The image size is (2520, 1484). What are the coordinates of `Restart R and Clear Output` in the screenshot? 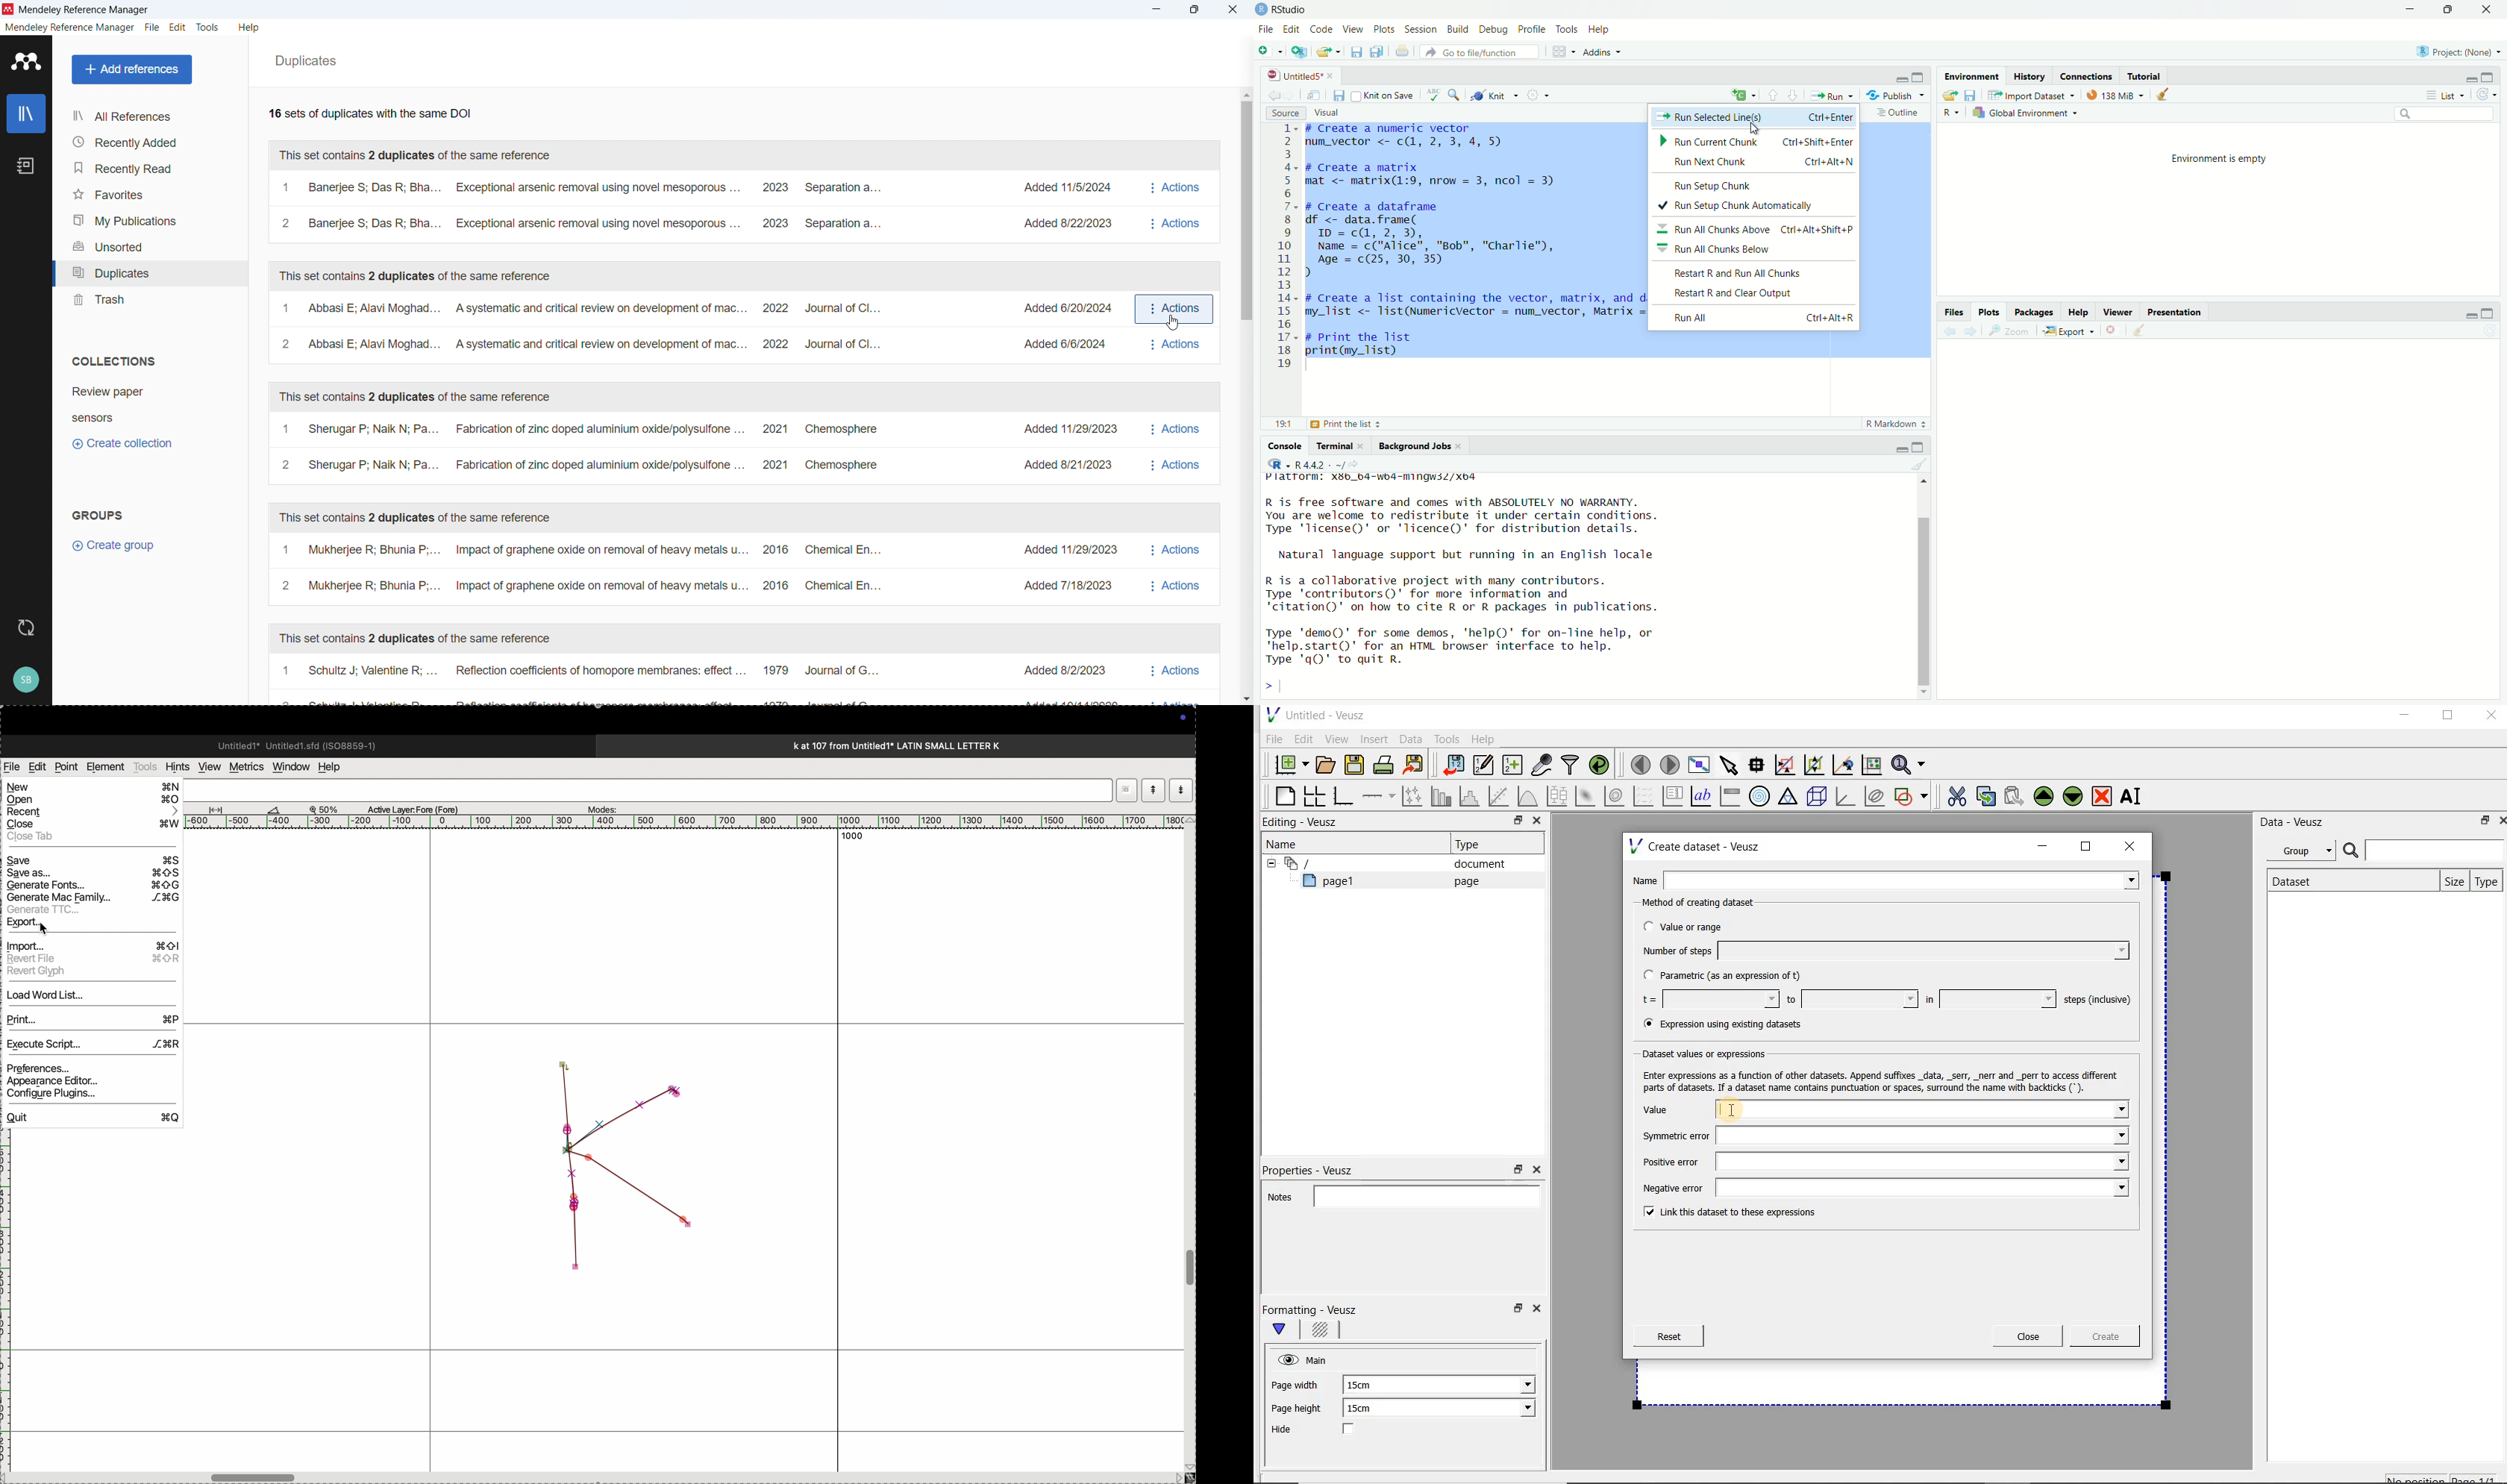 It's located at (1750, 294).